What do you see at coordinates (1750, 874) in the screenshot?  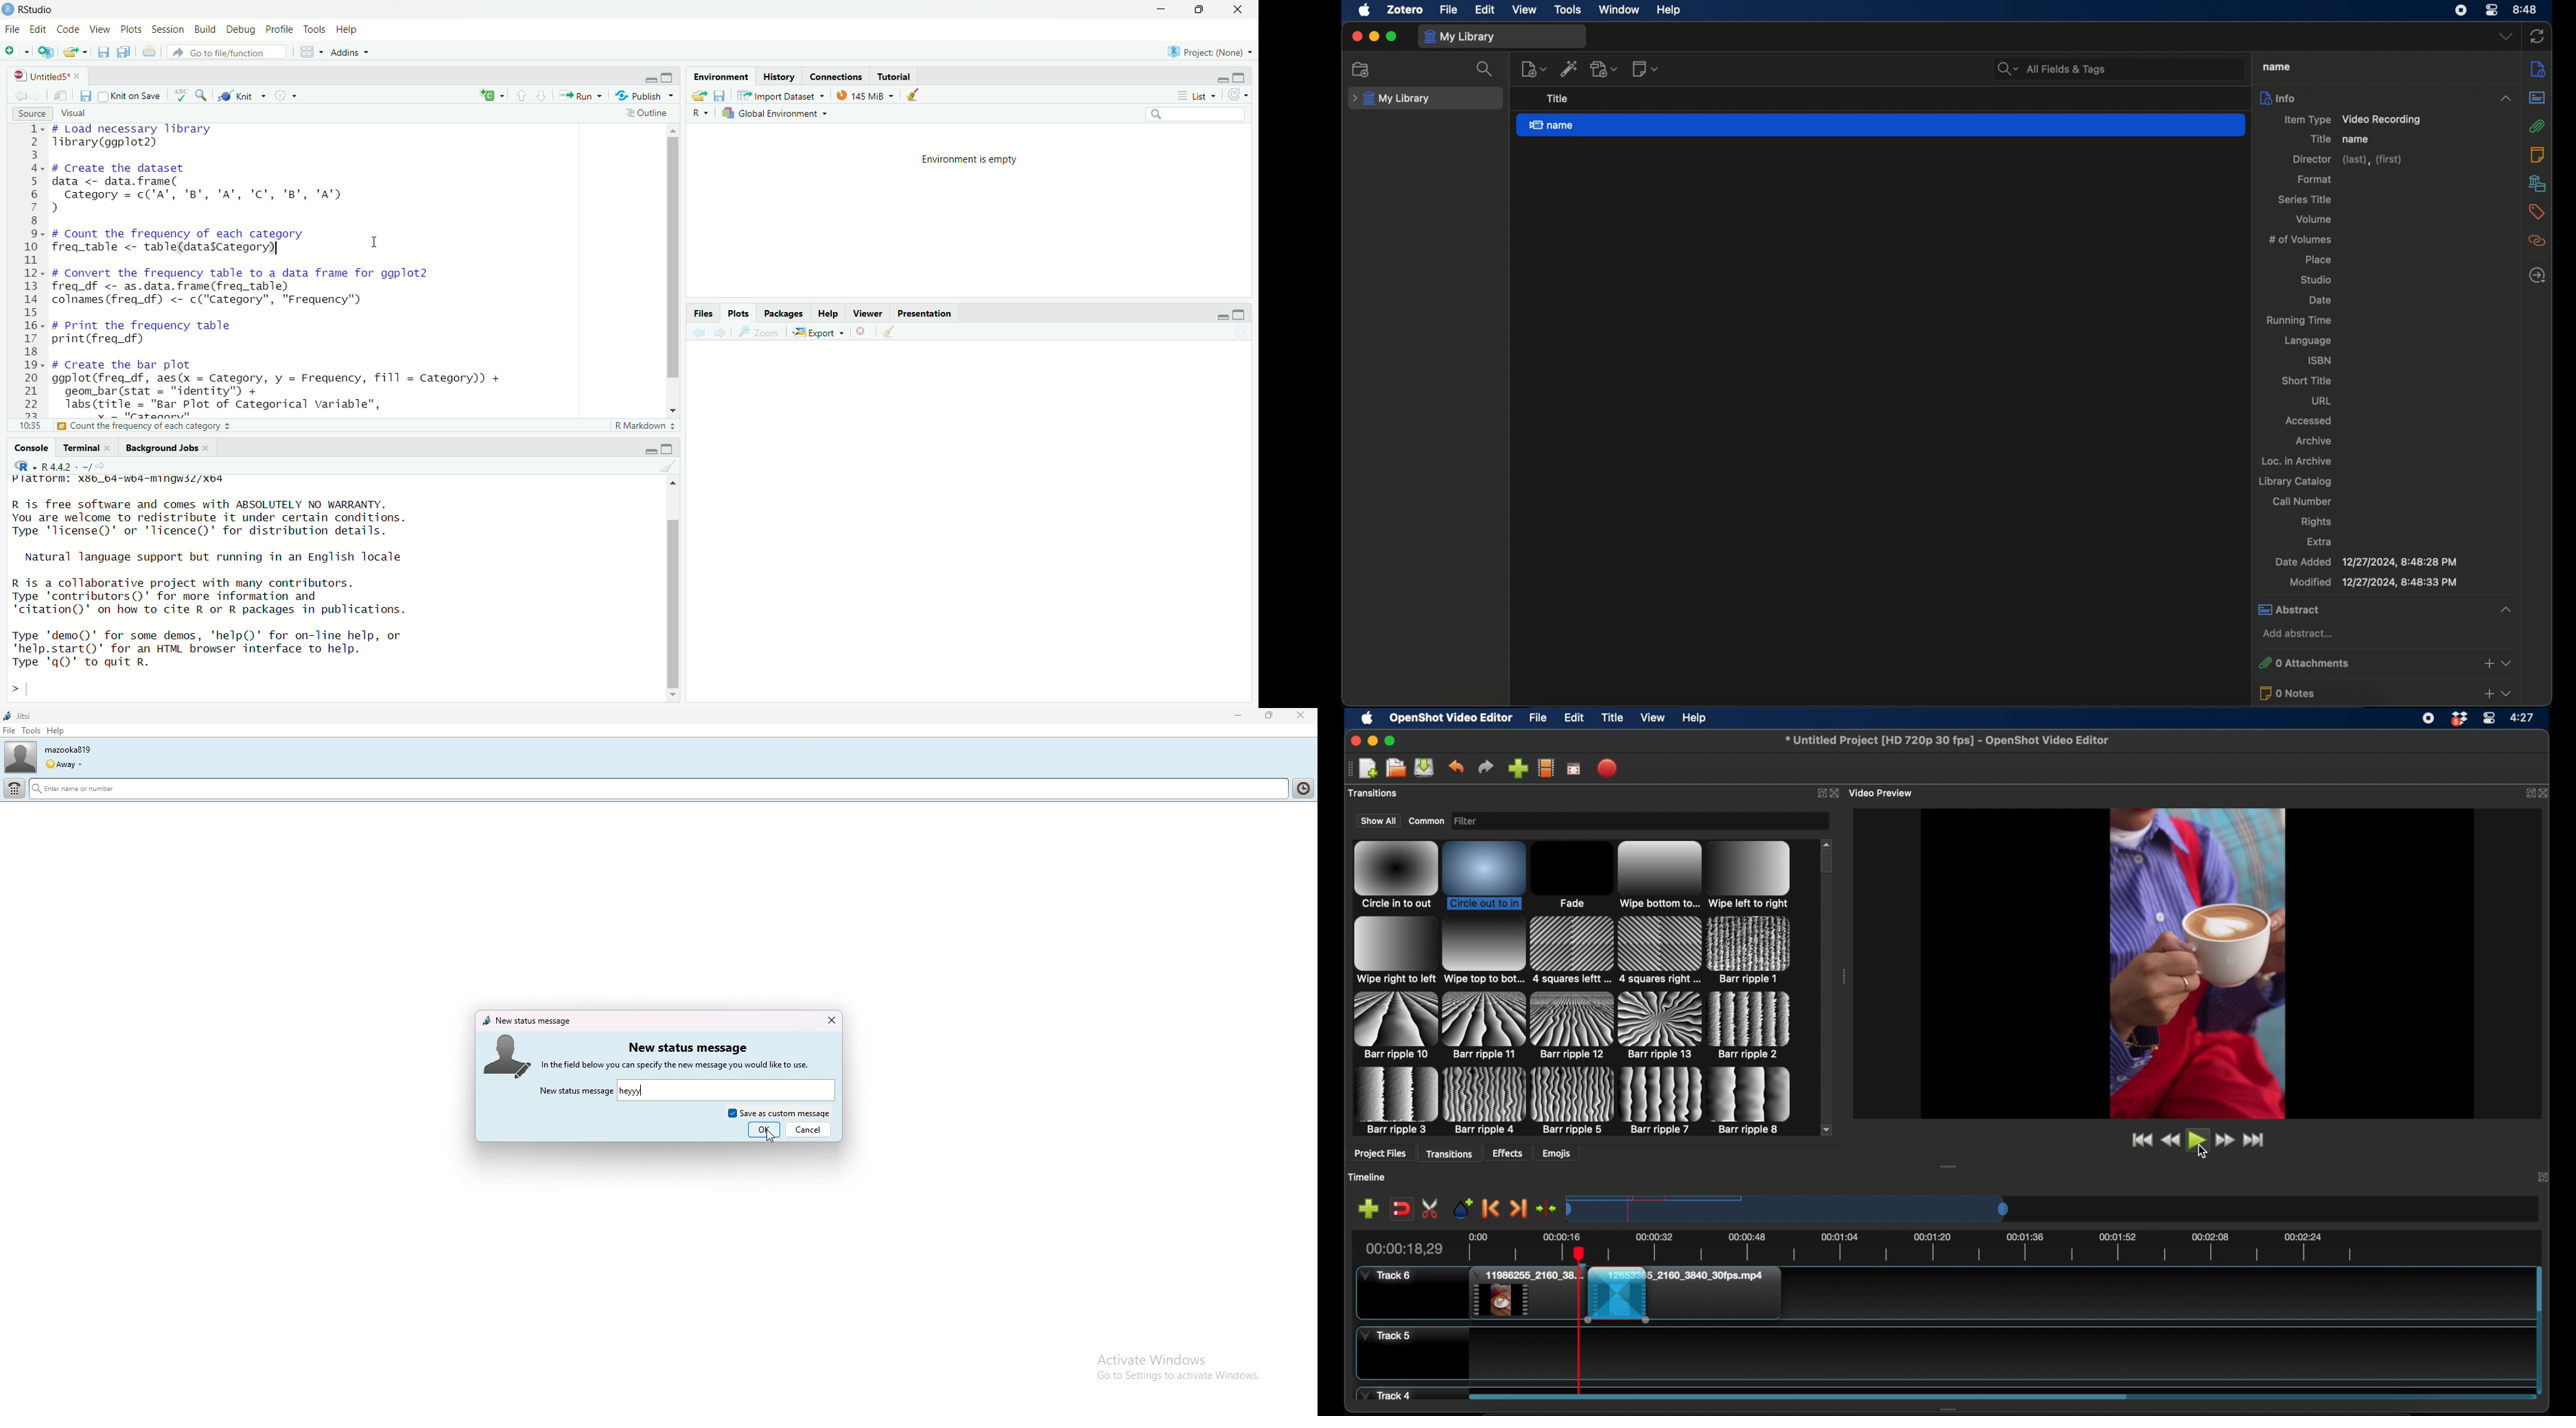 I see `transition` at bounding box center [1750, 874].